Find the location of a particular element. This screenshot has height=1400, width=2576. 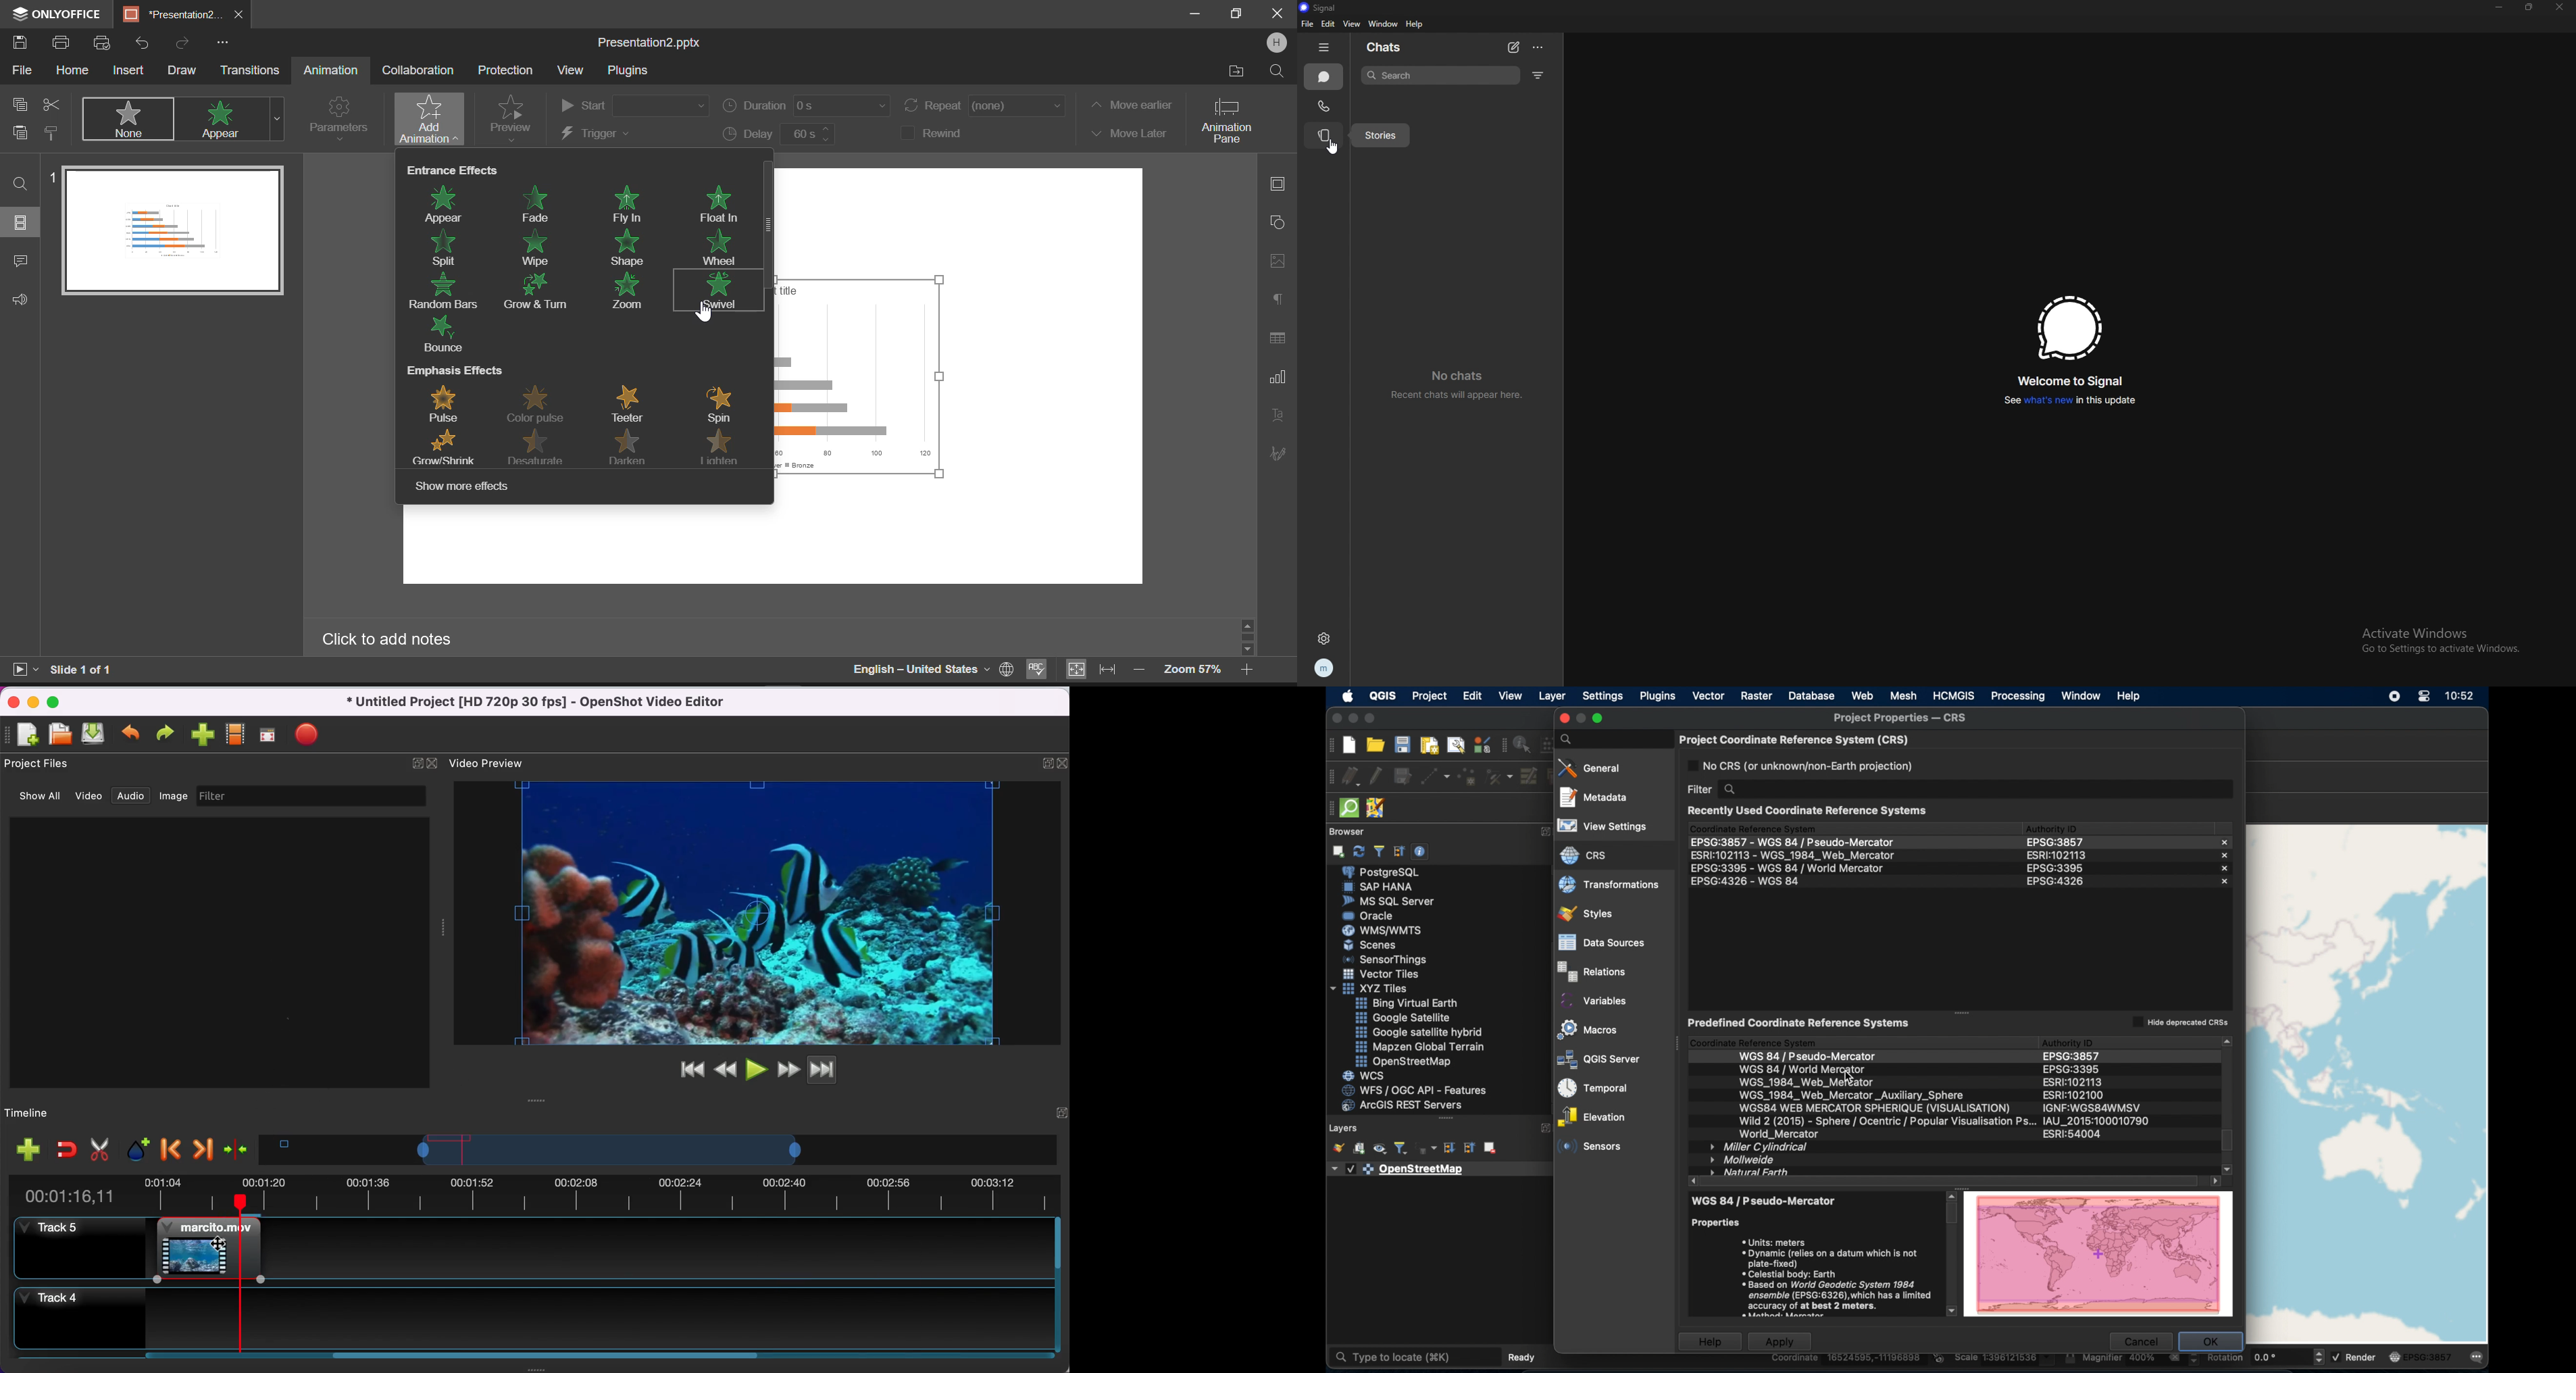

timelime is located at coordinates (62, 1112).